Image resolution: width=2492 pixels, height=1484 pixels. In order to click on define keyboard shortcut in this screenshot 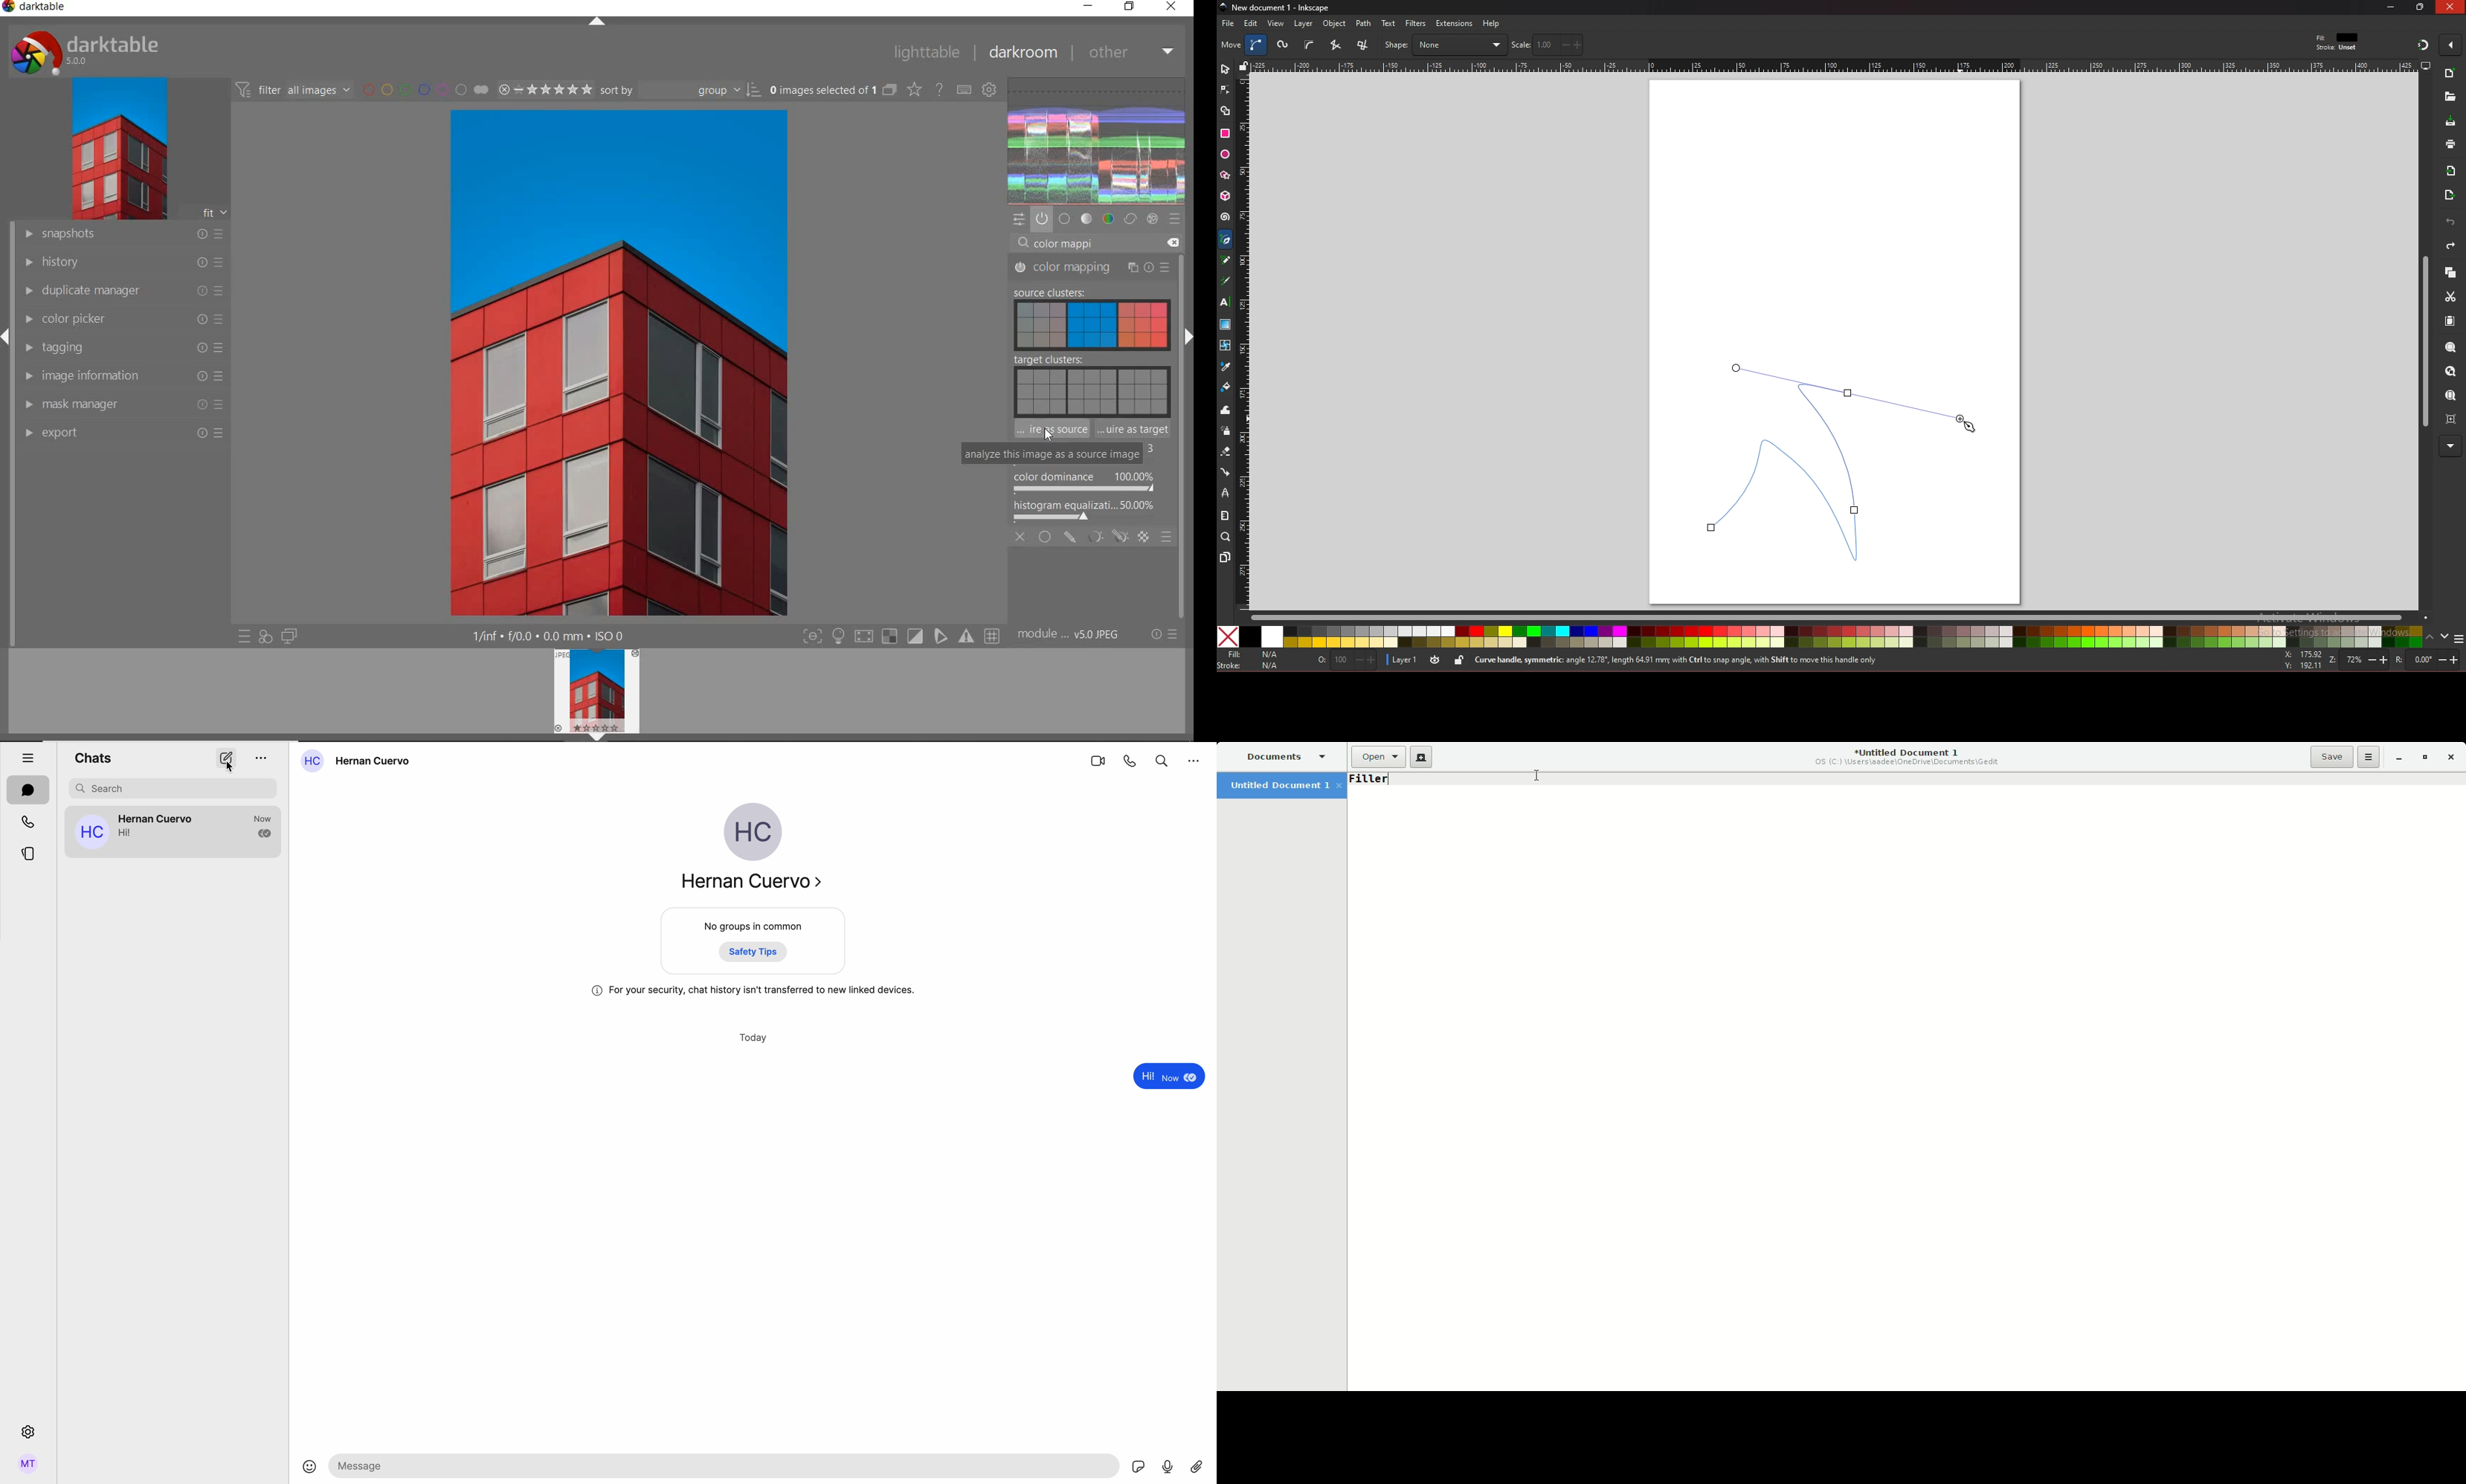, I will do `click(965, 90)`.